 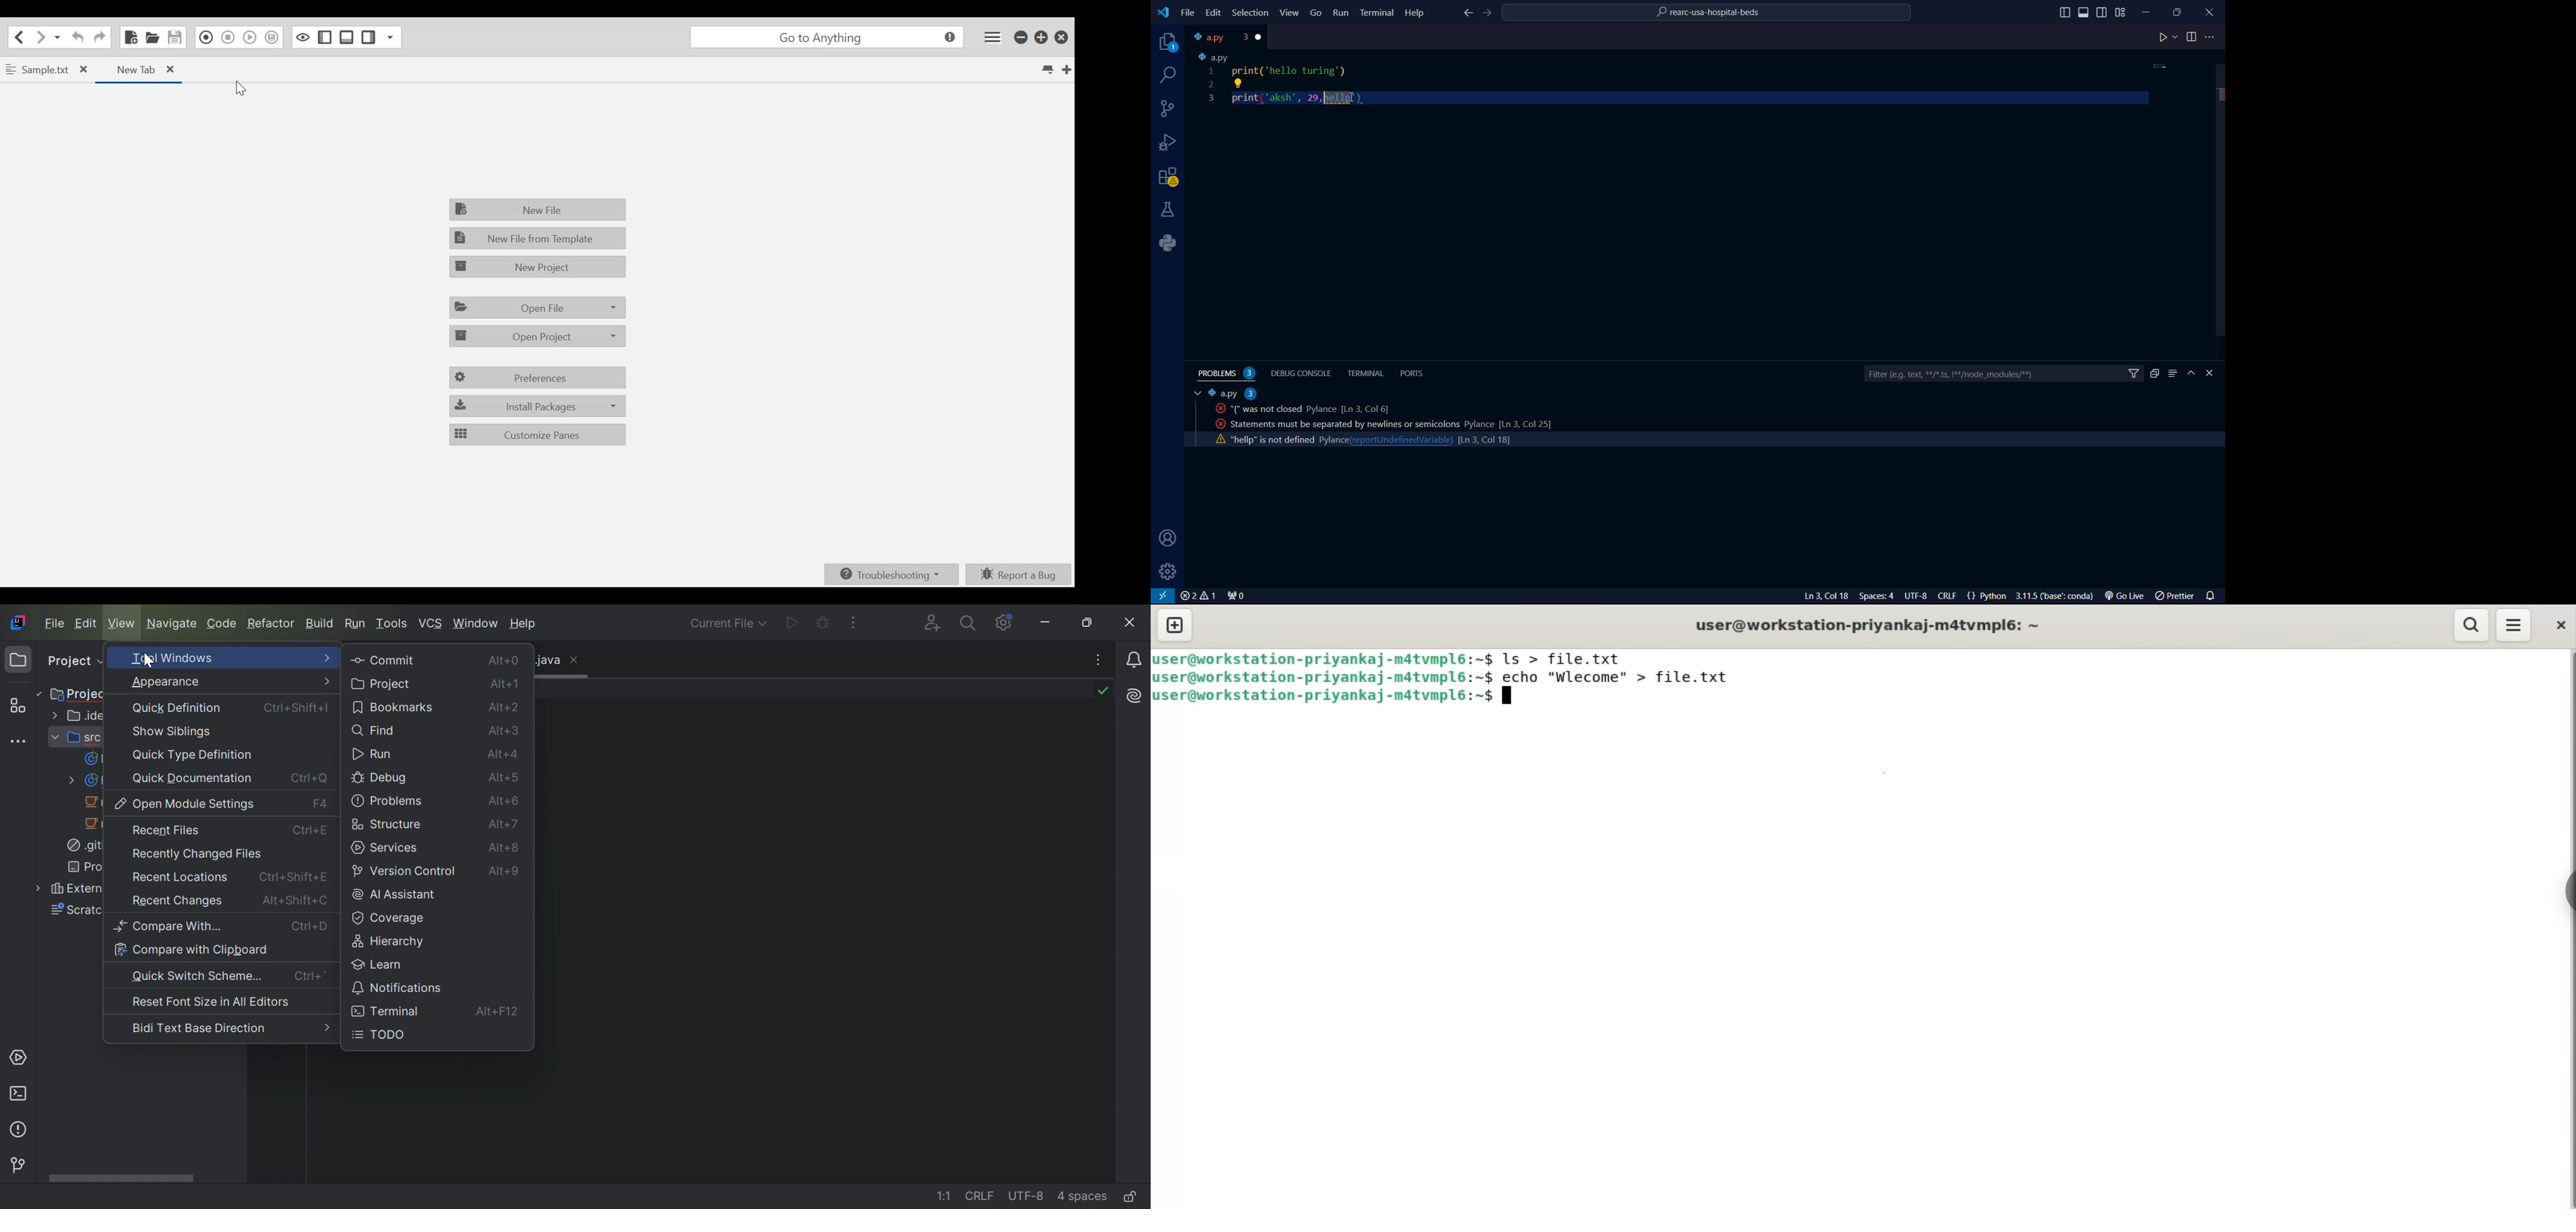 I want to click on Coverage, so click(x=390, y=918).